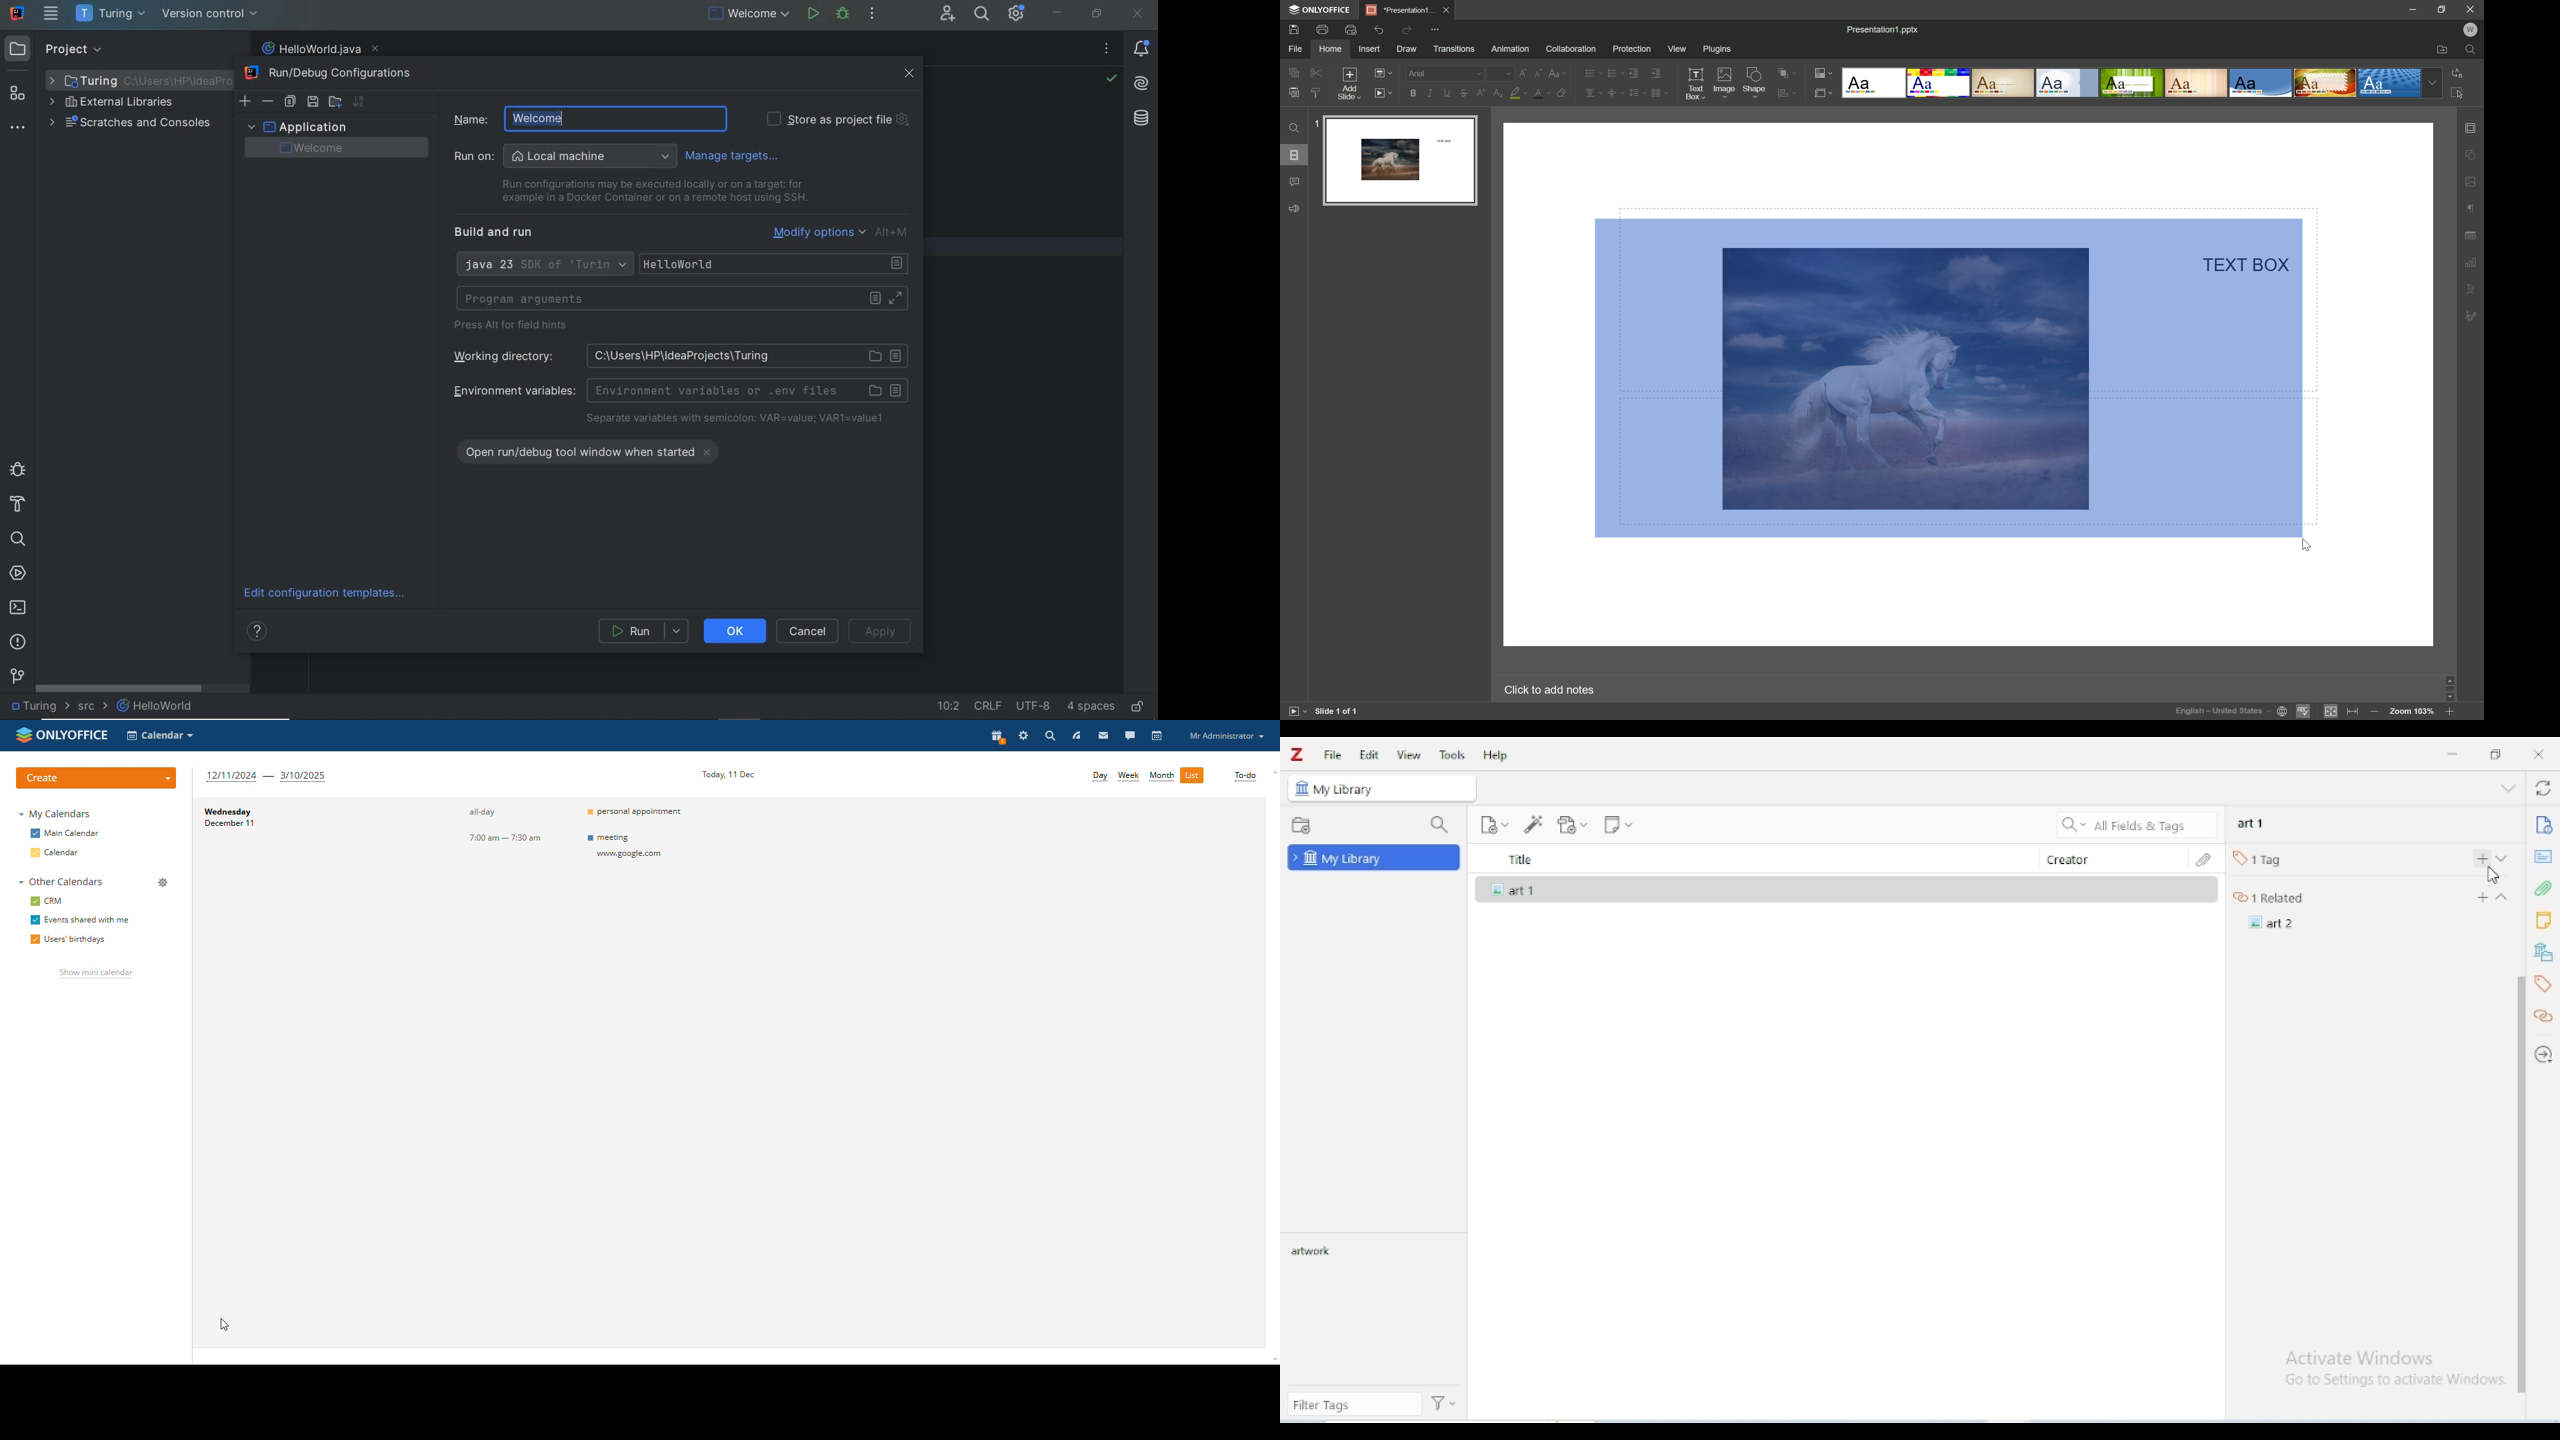  Describe the element at coordinates (1872, 82) in the screenshot. I see `Blank` at that location.